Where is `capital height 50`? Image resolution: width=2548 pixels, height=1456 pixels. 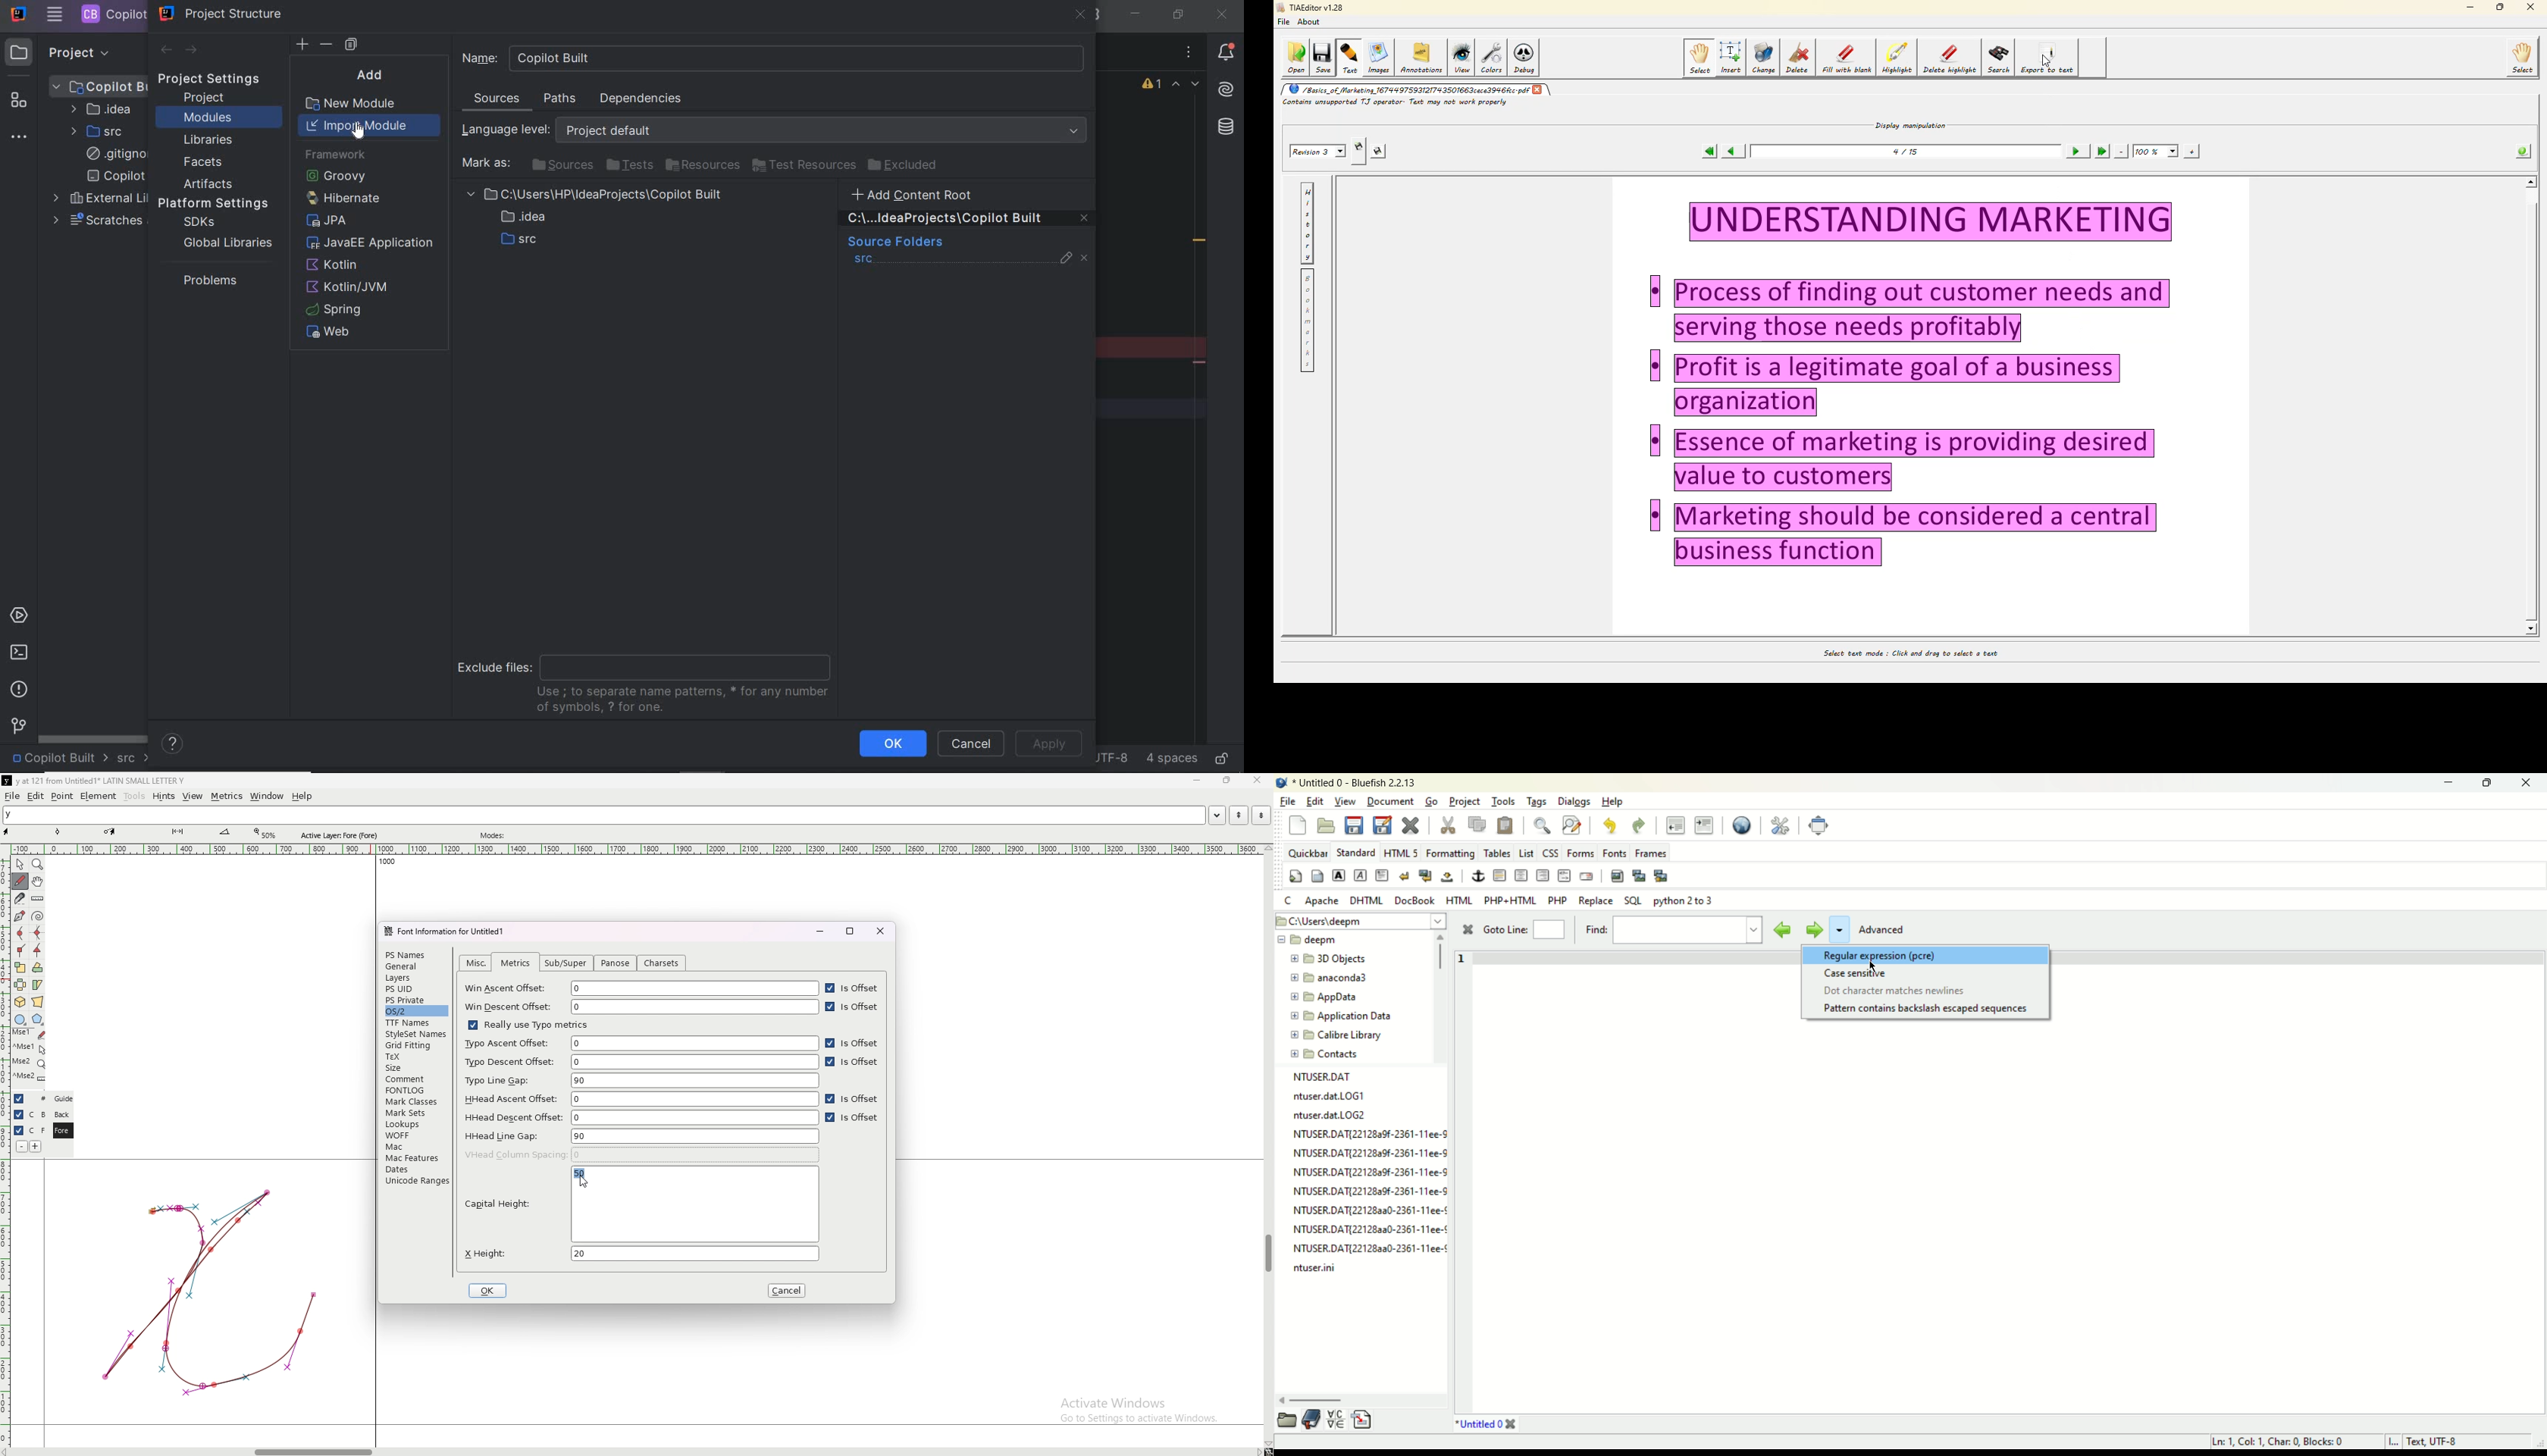 capital height 50 is located at coordinates (640, 1206).